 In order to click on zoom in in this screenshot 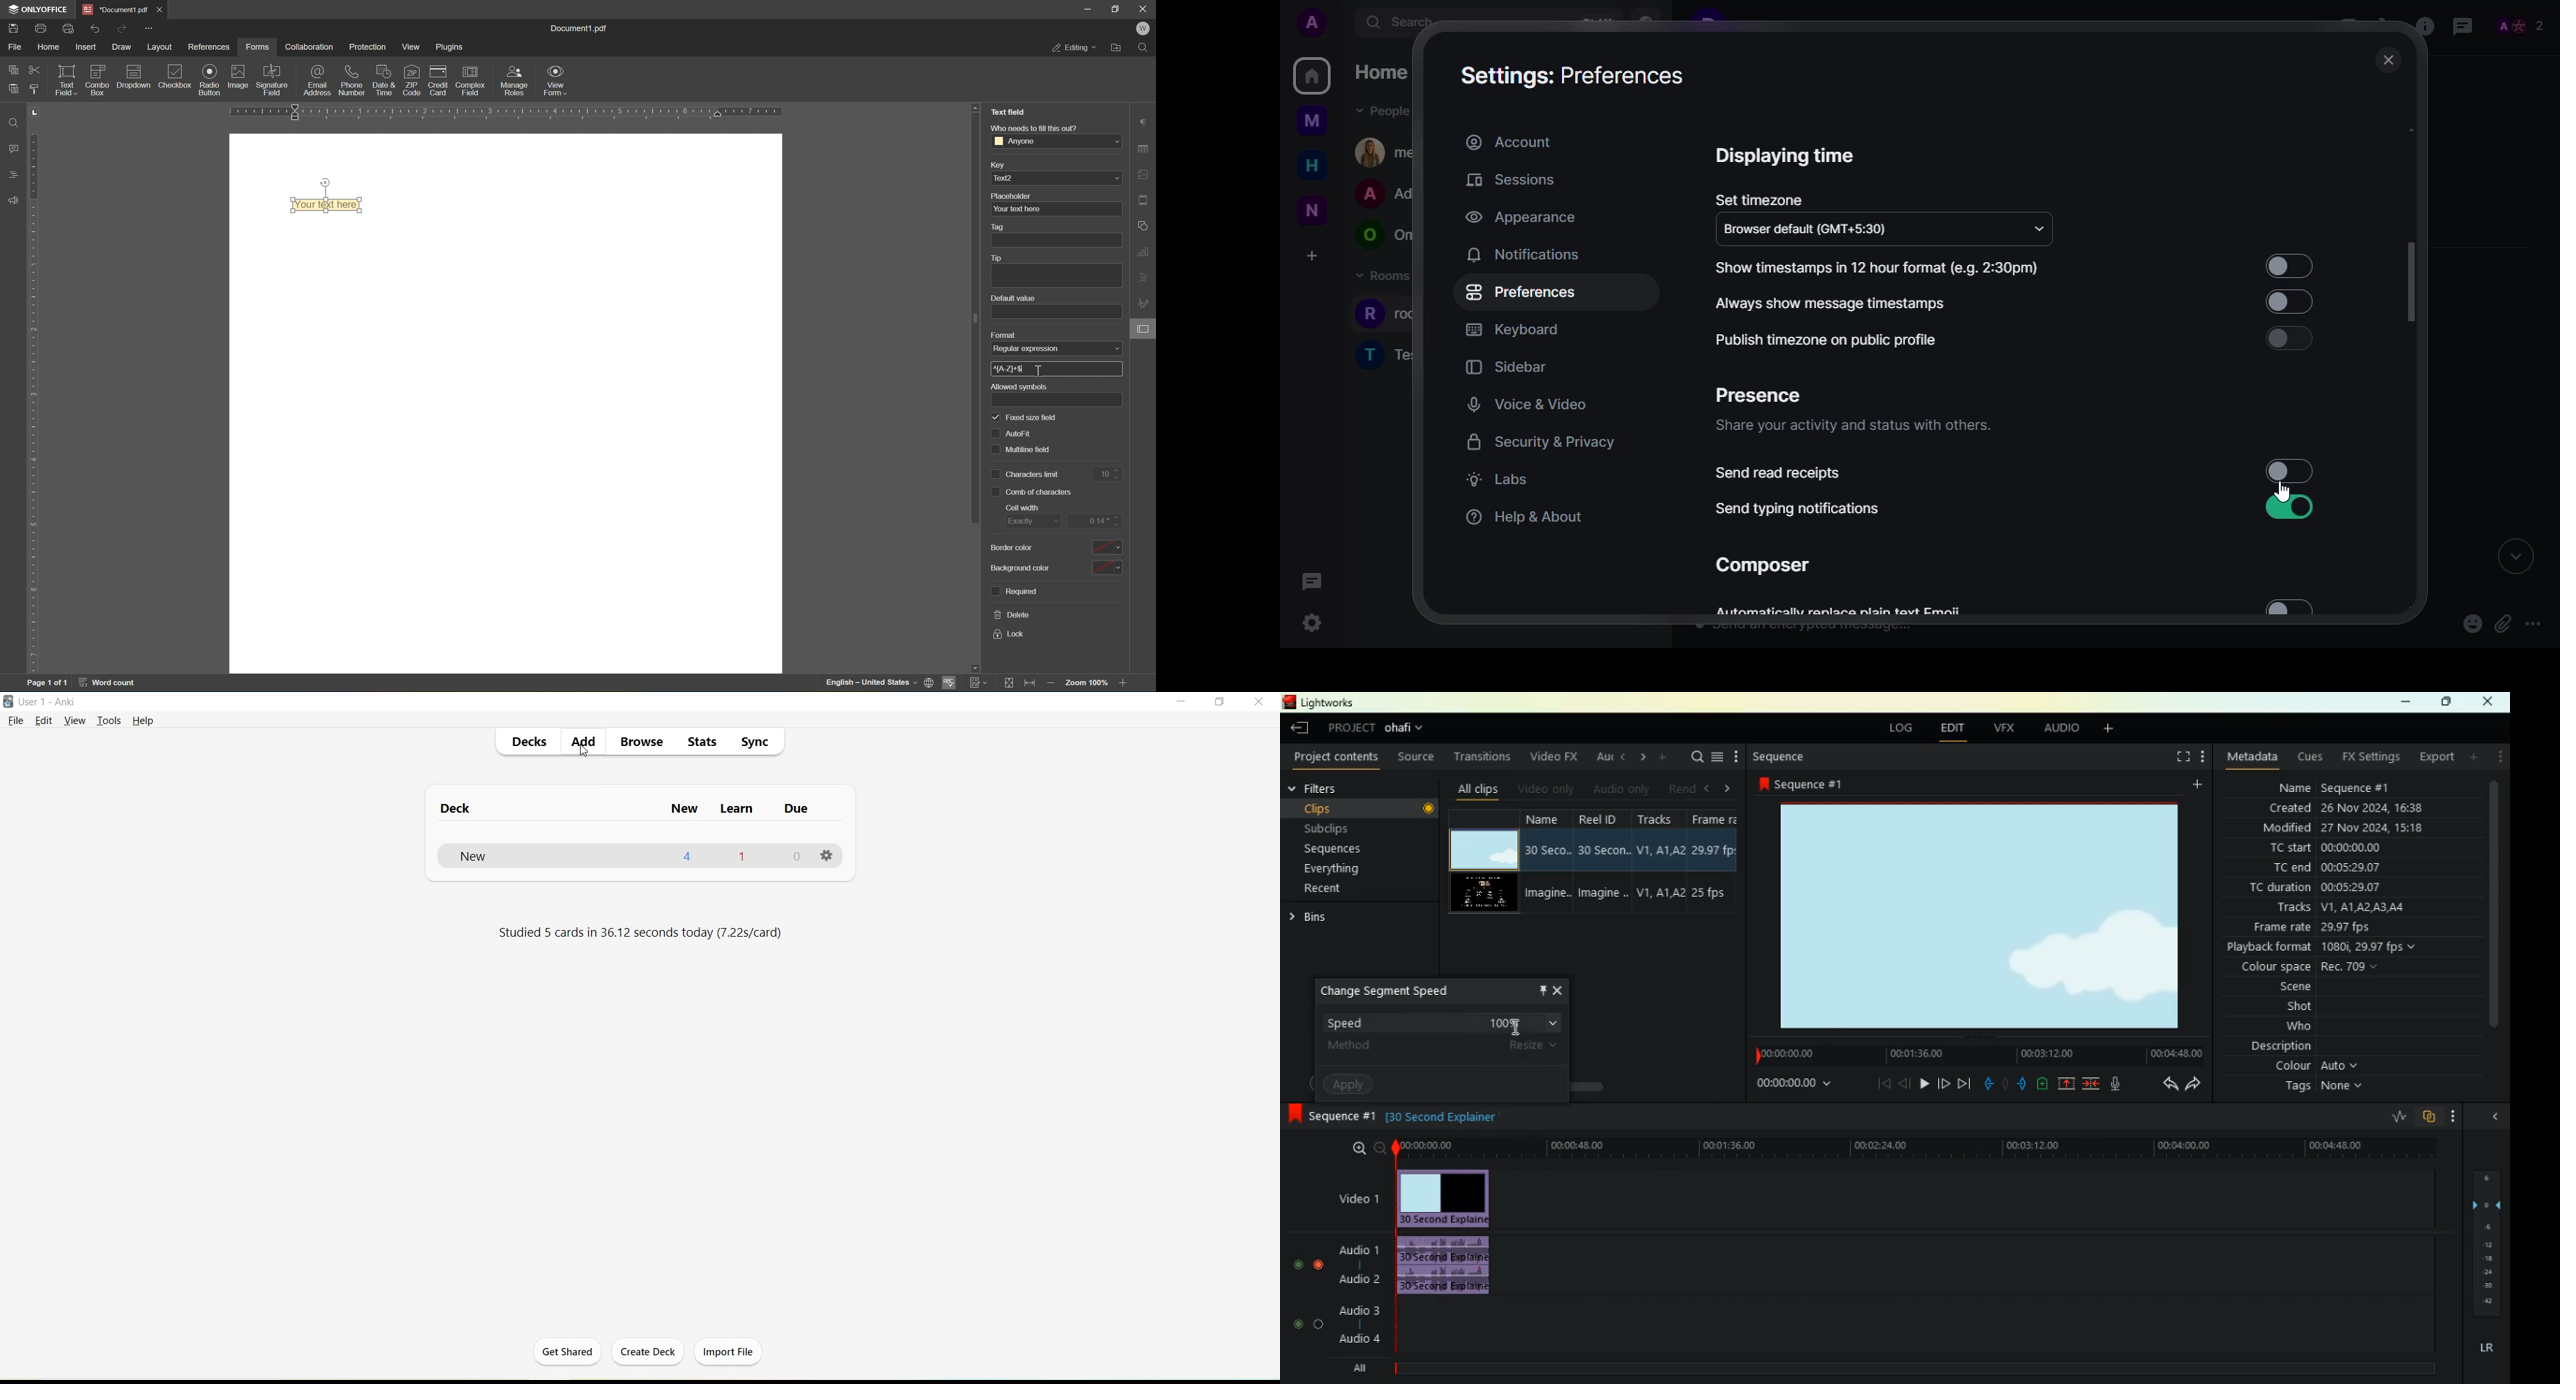, I will do `click(1123, 683)`.